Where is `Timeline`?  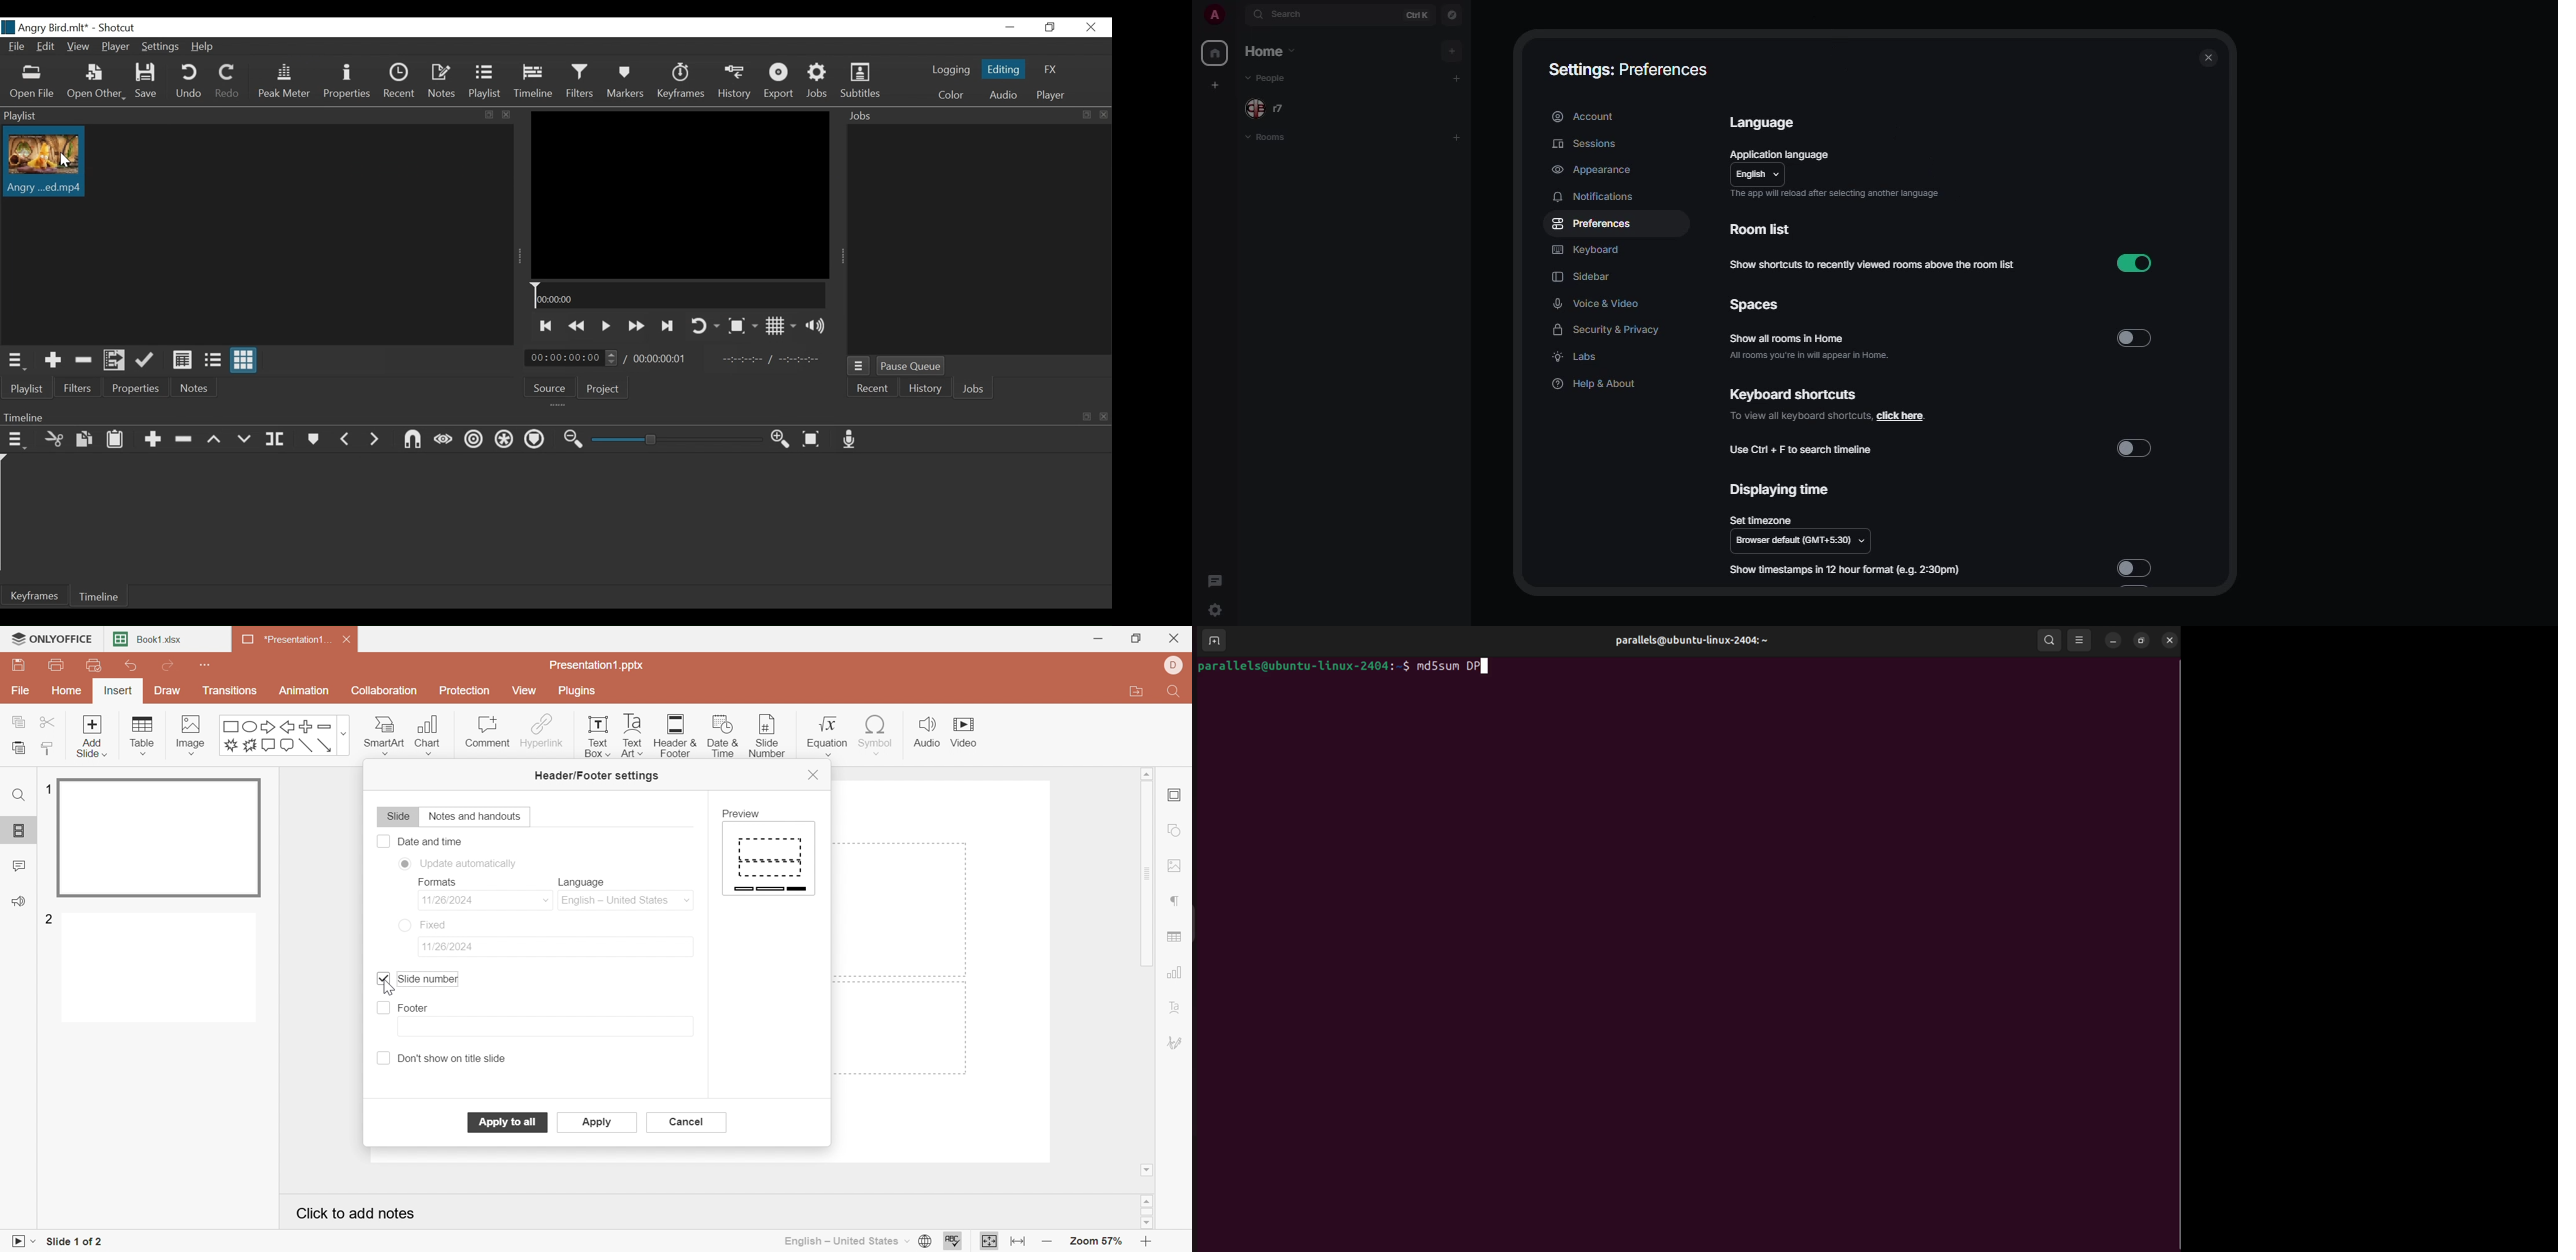 Timeline is located at coordinates (679, 295).